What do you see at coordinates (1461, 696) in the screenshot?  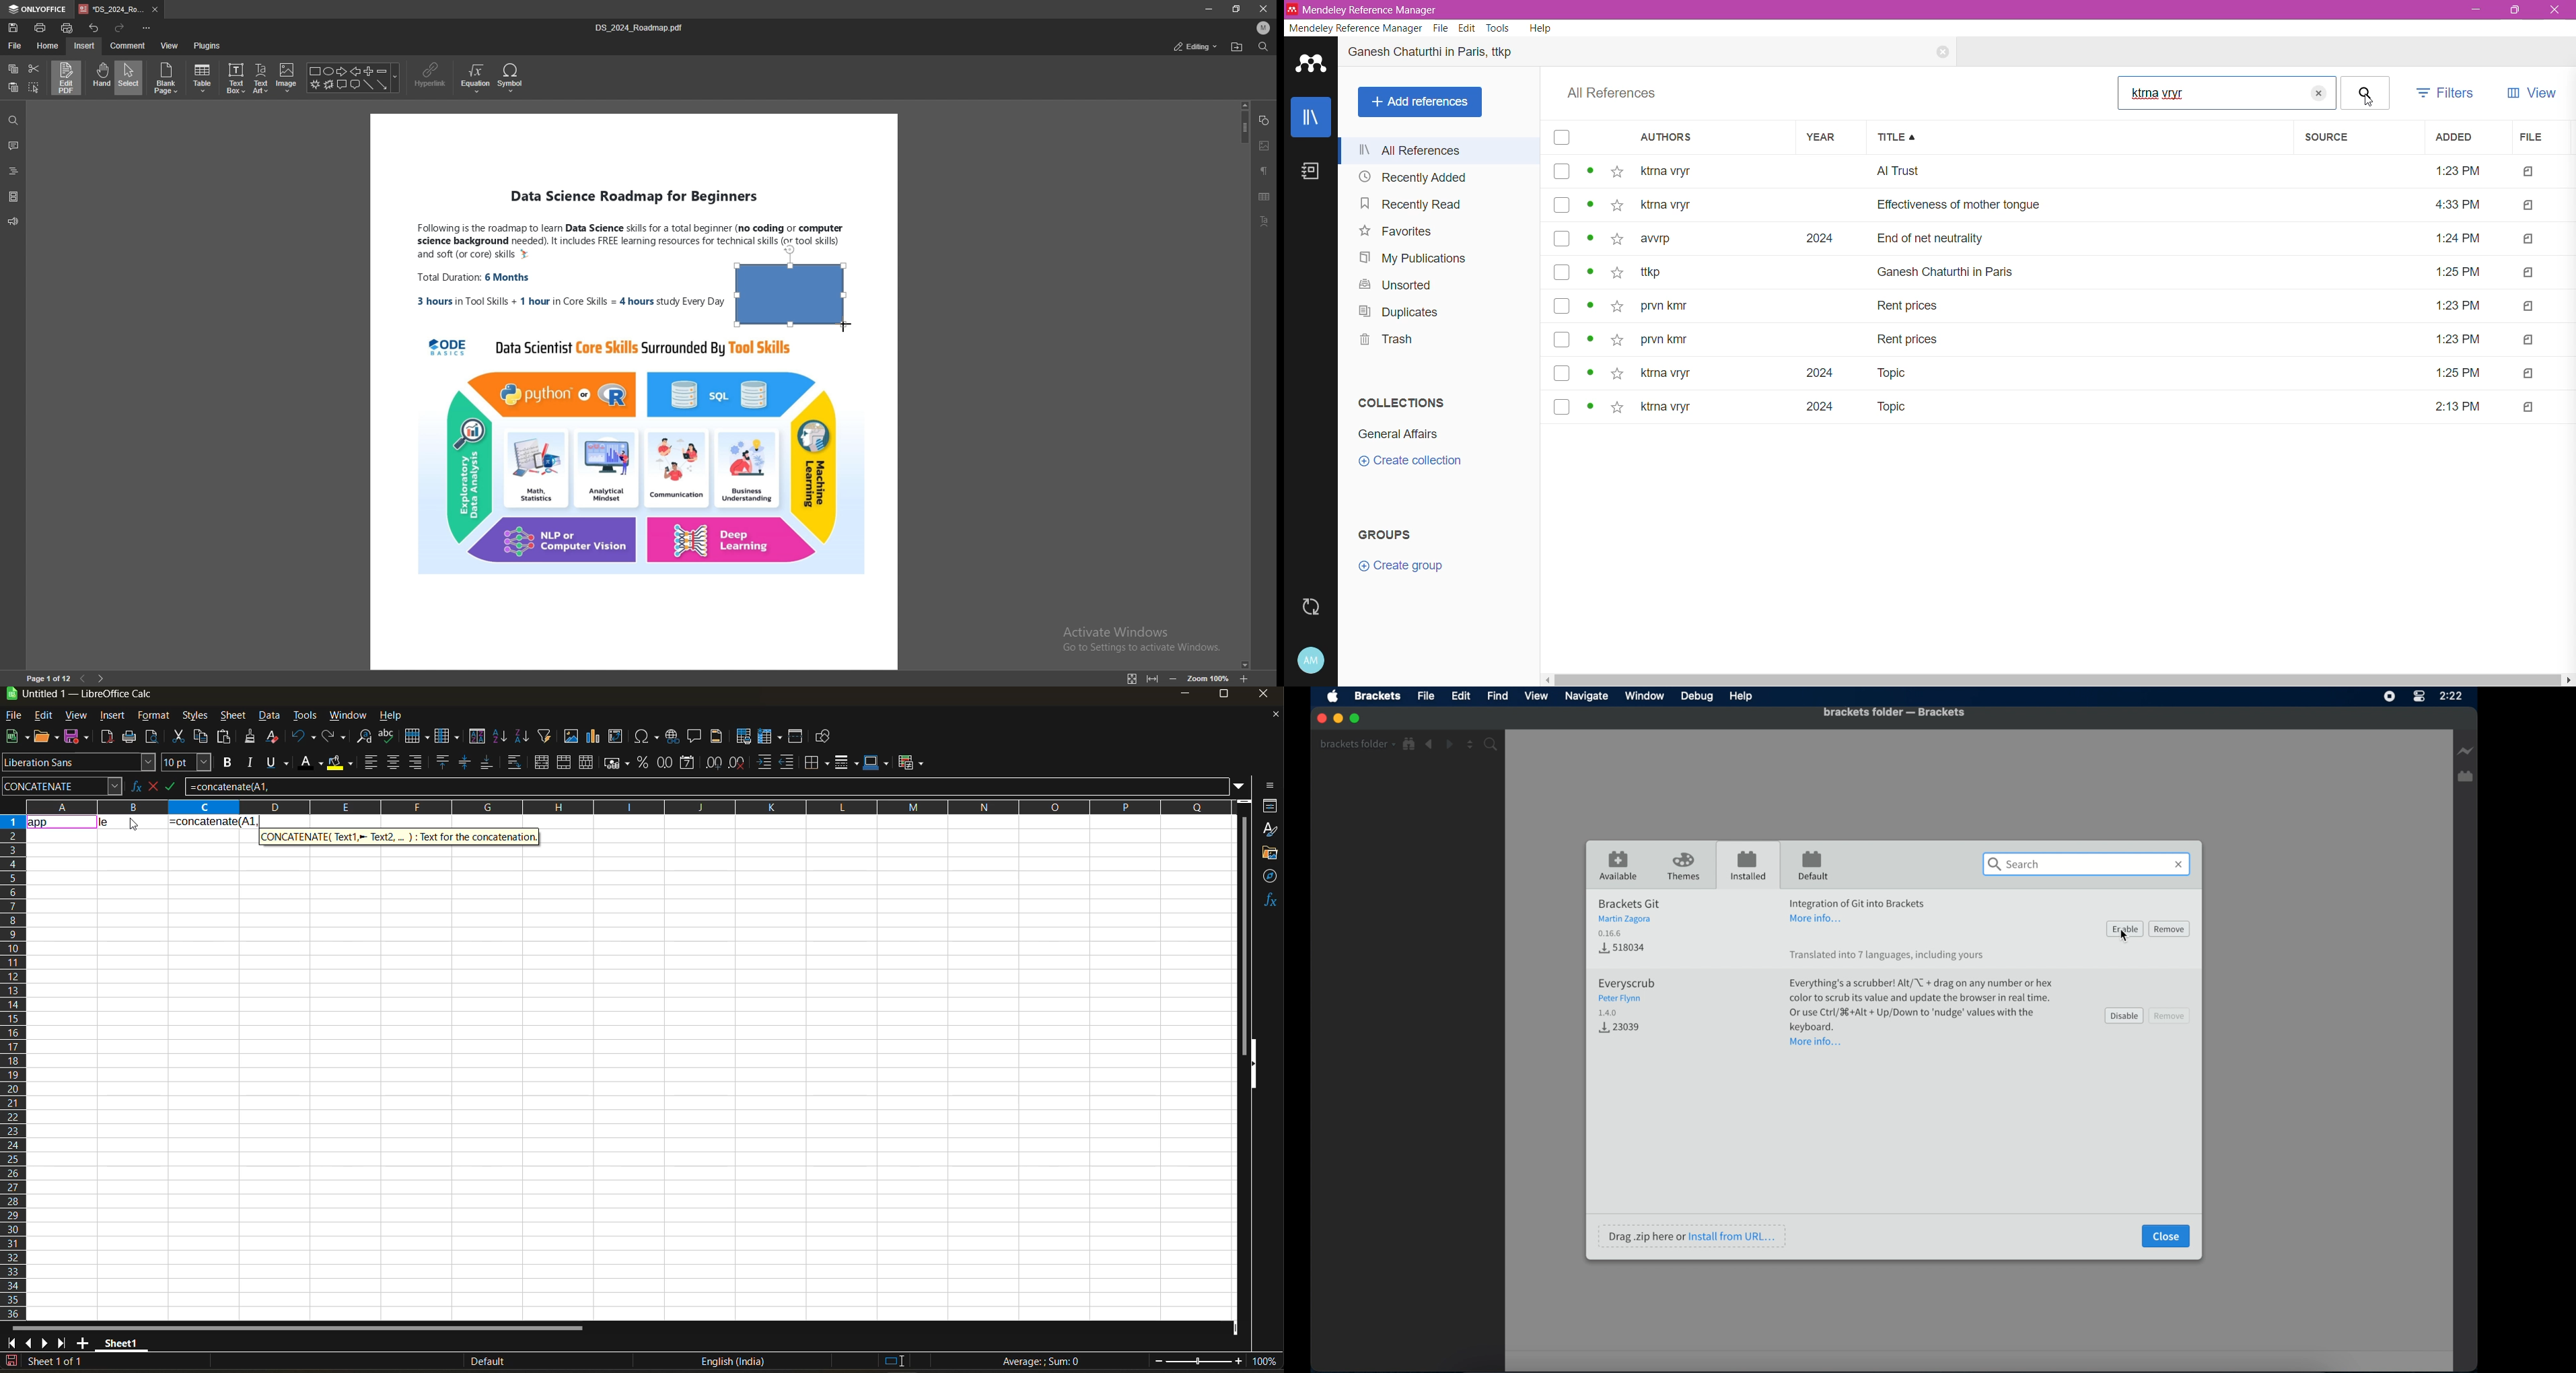 I see `edit` at bounding box center [1461, 696].